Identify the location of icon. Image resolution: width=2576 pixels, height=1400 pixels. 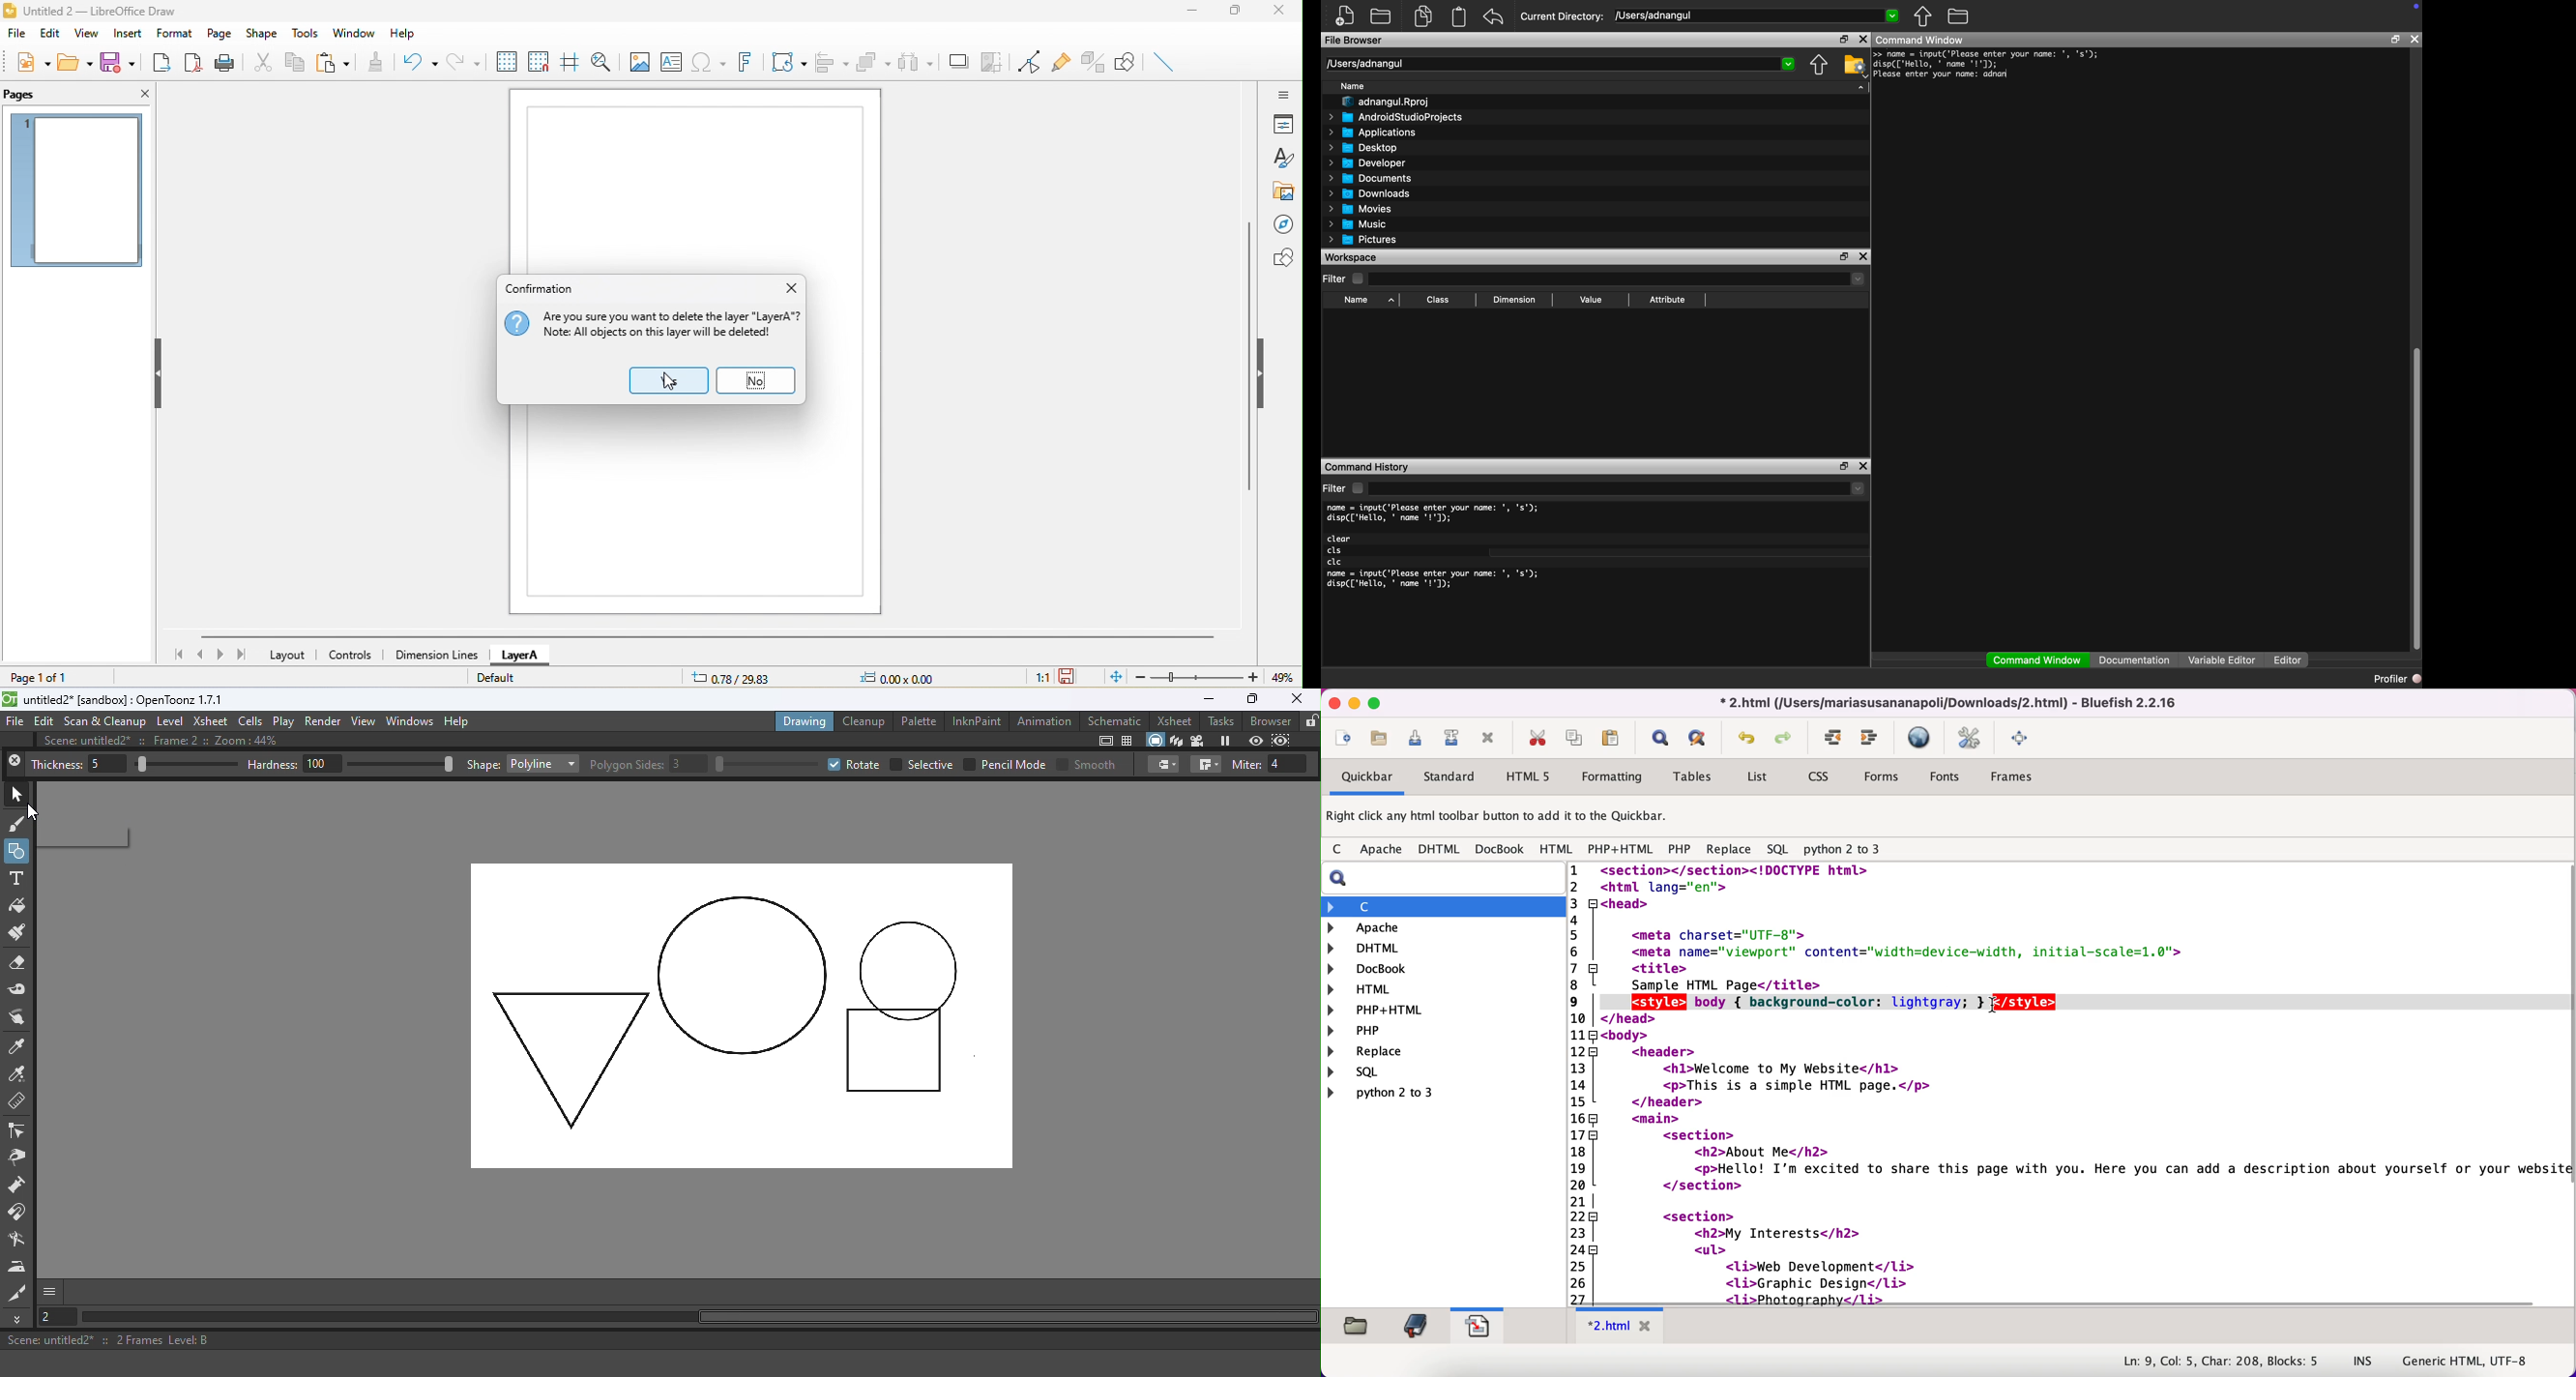
(516, 324).